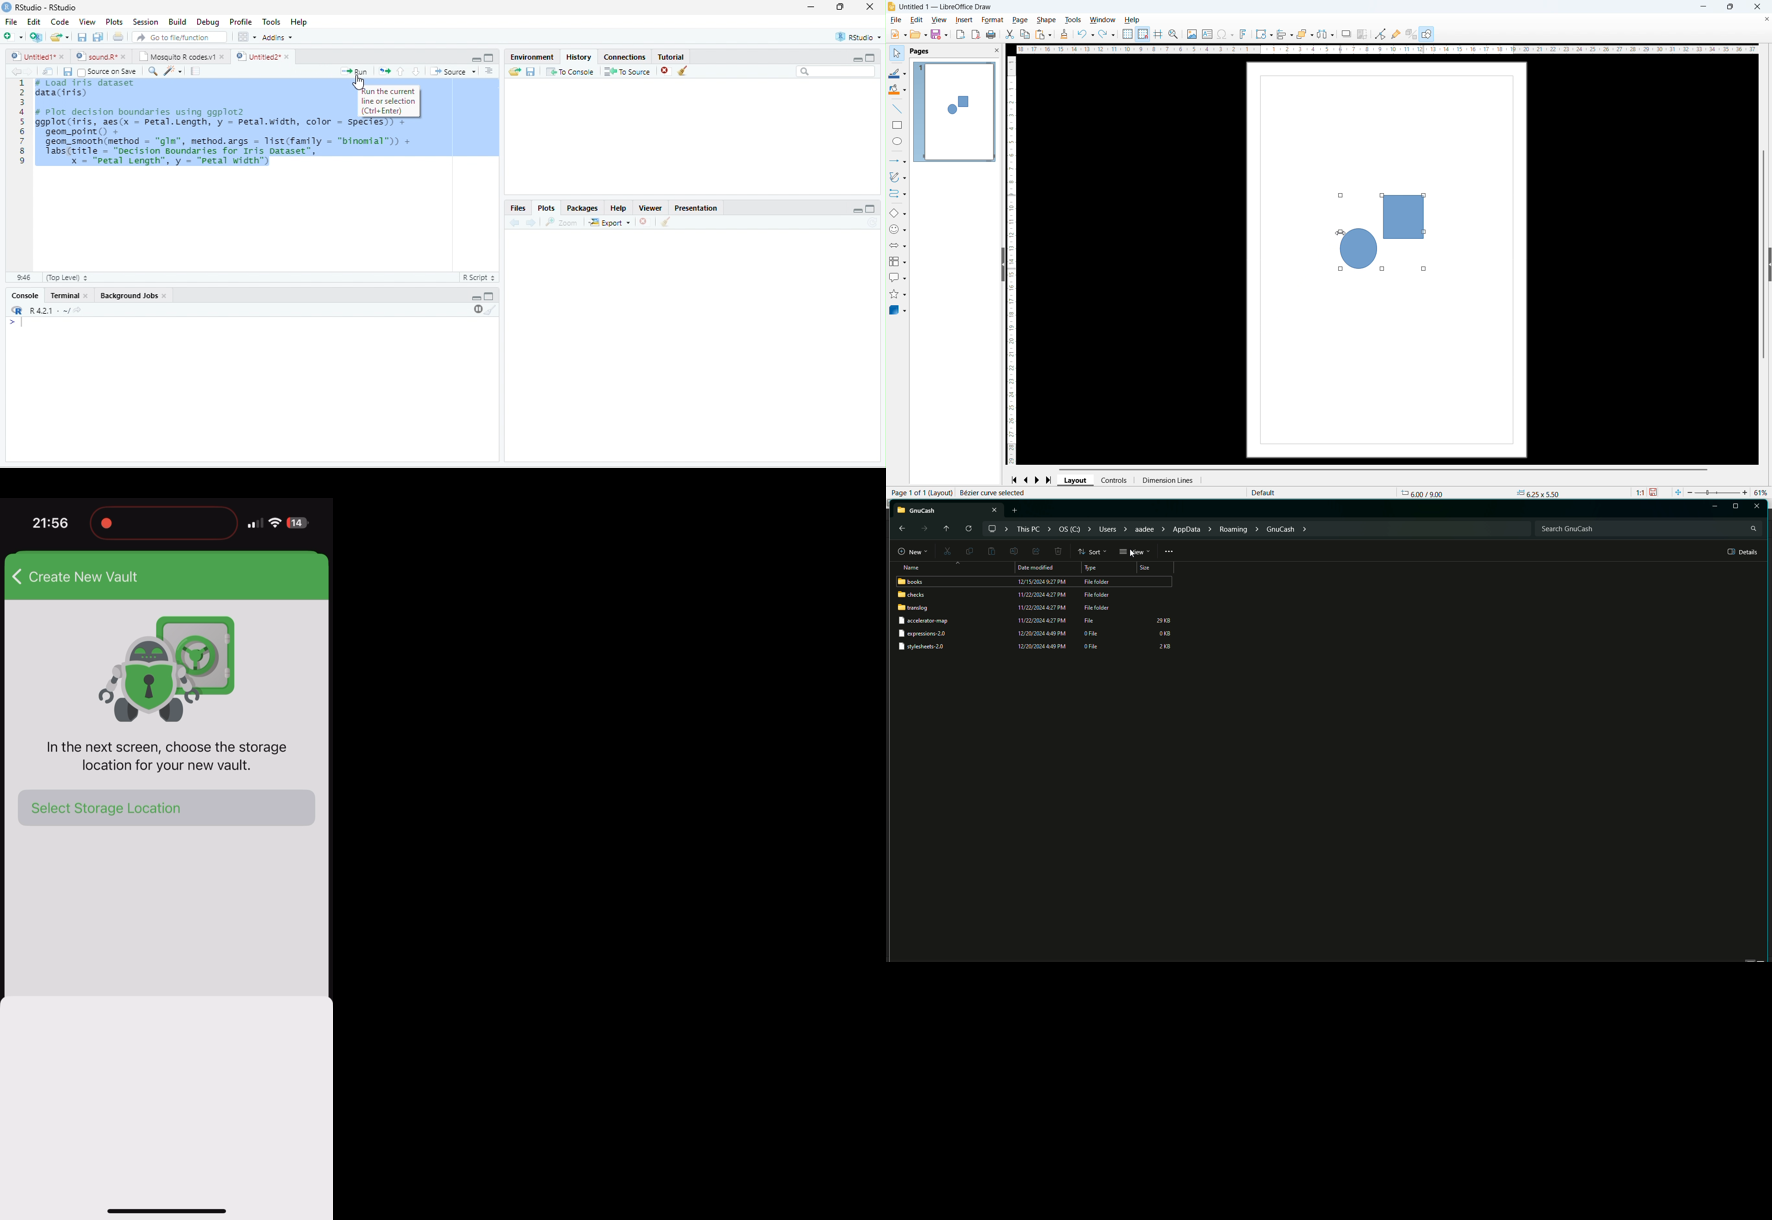 The image size is (1792, 1232). What do you see at coordinates (476, 60) in the screenshot?
I see `minimize` at bounding box center [476, 60].